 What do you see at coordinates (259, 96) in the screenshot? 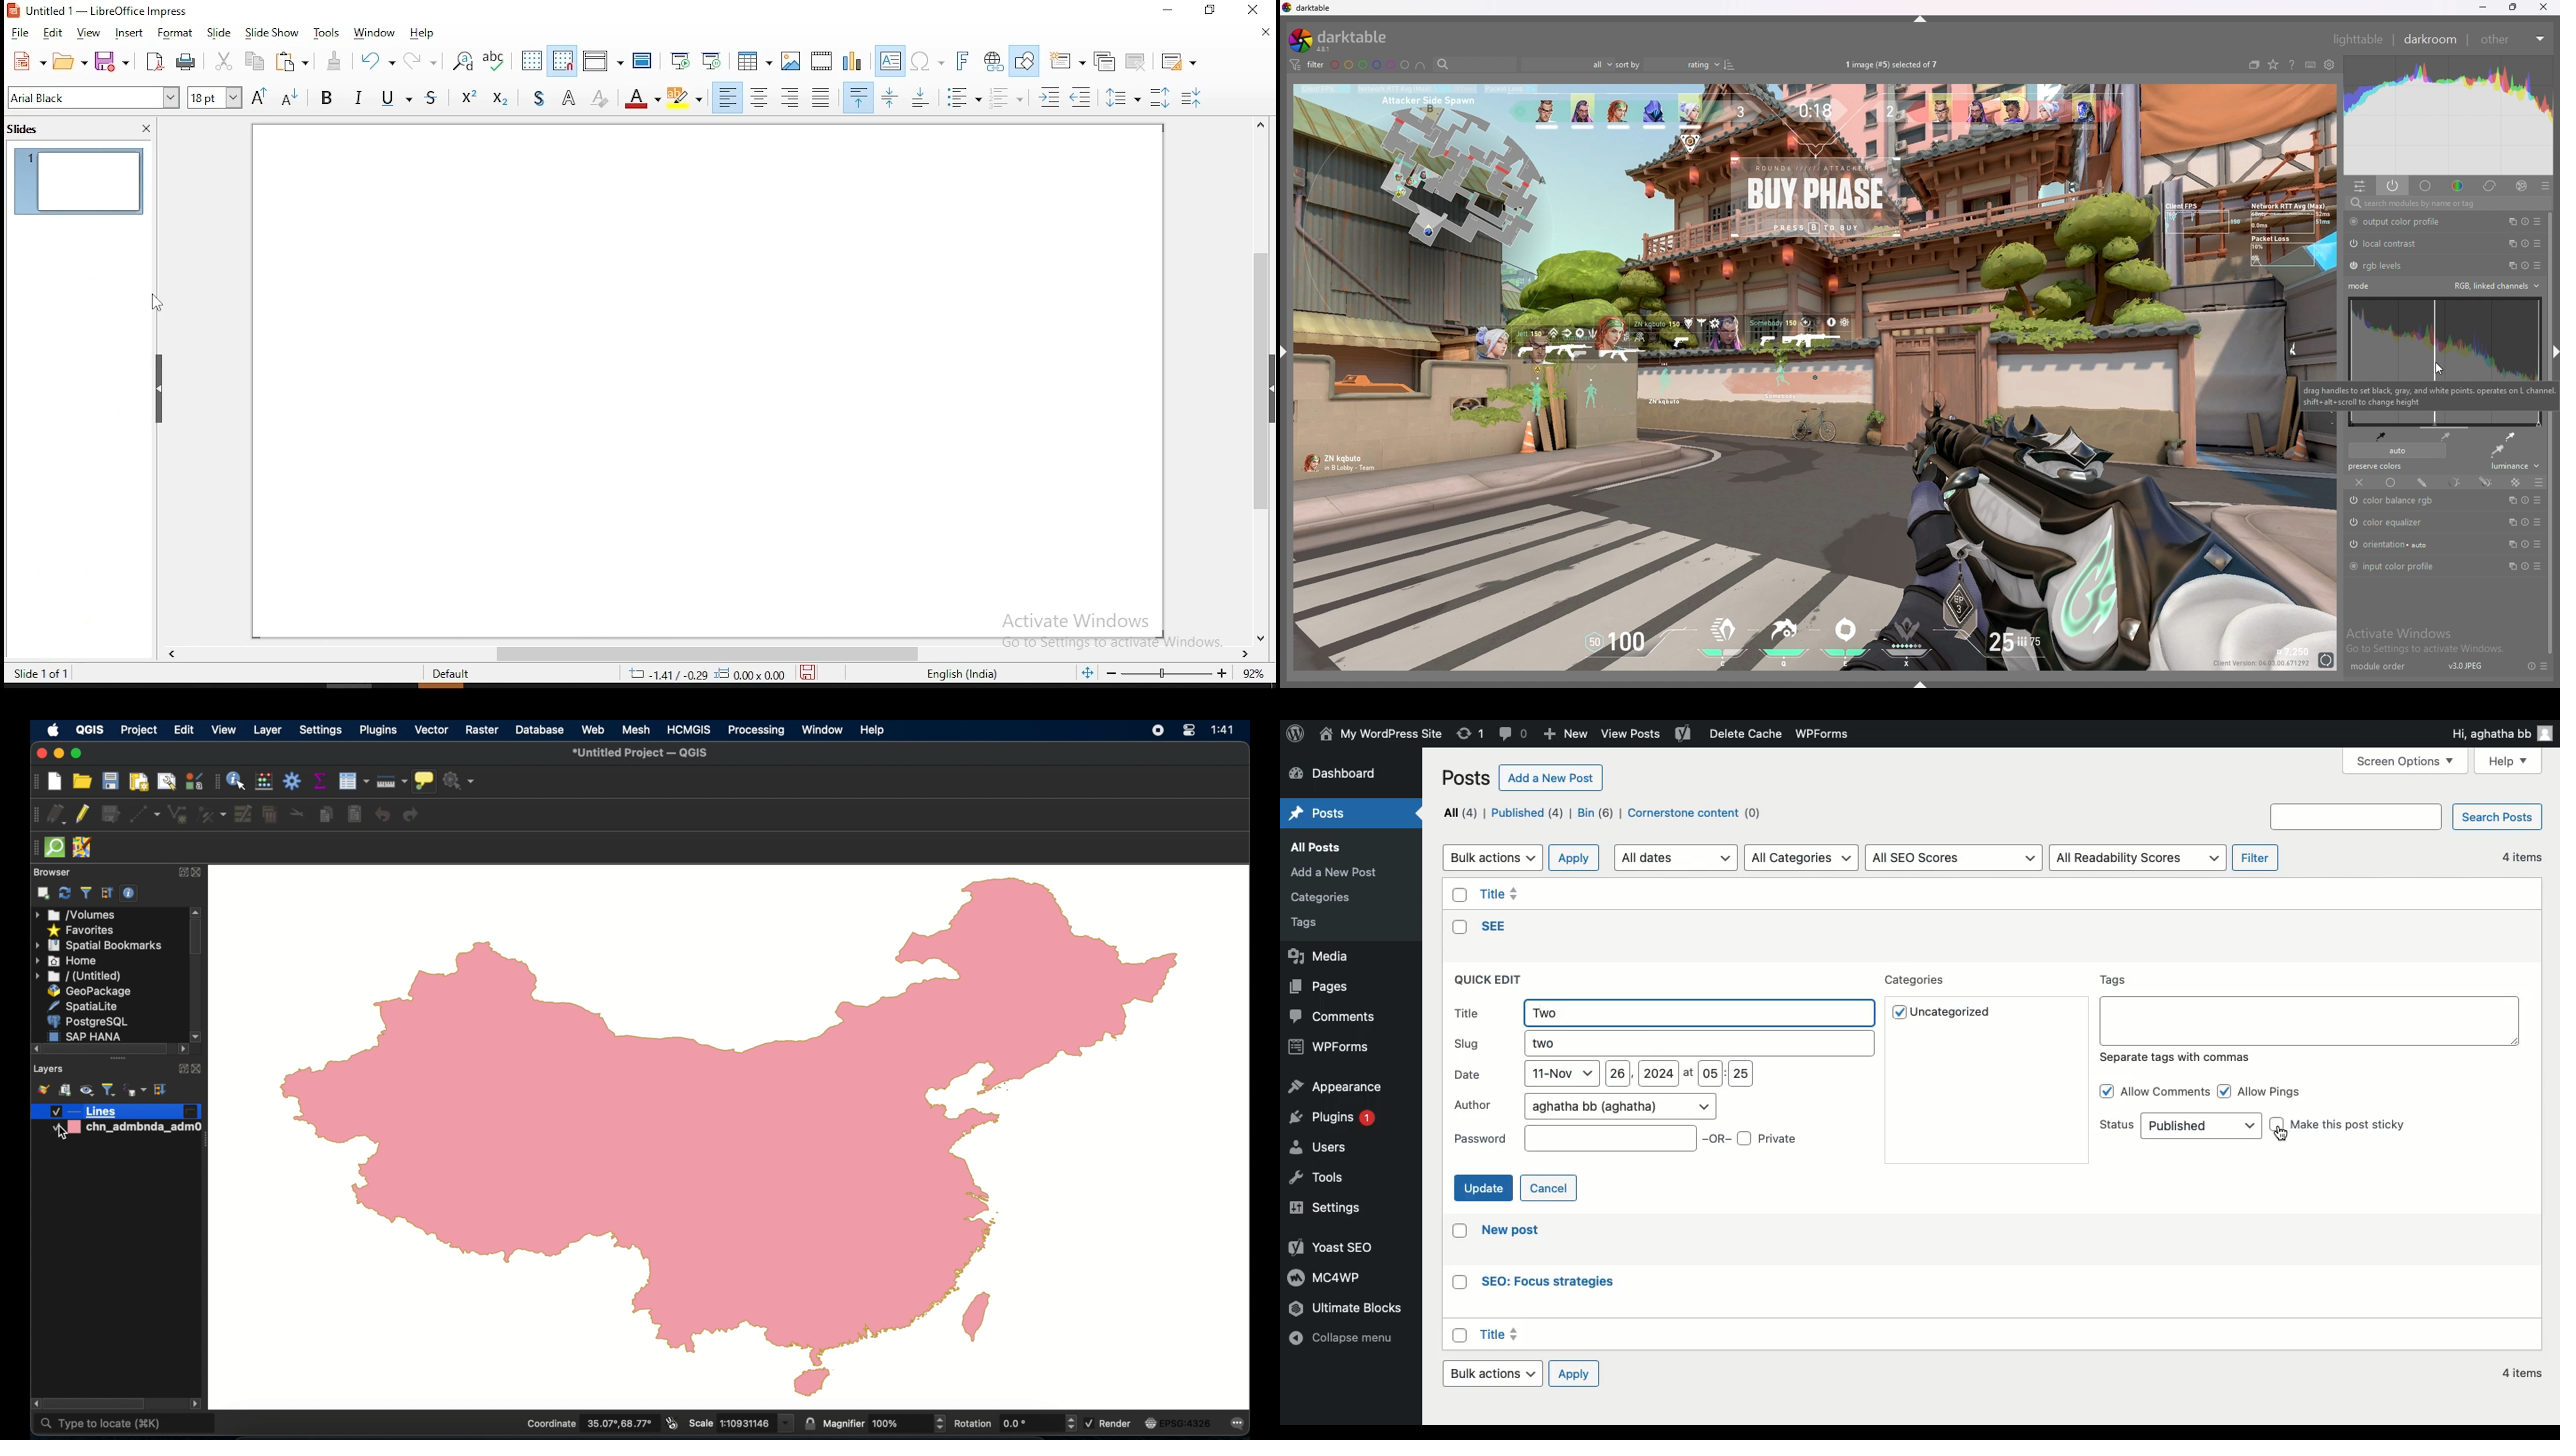
I see `increase font size` at bounding box center [259, 96].